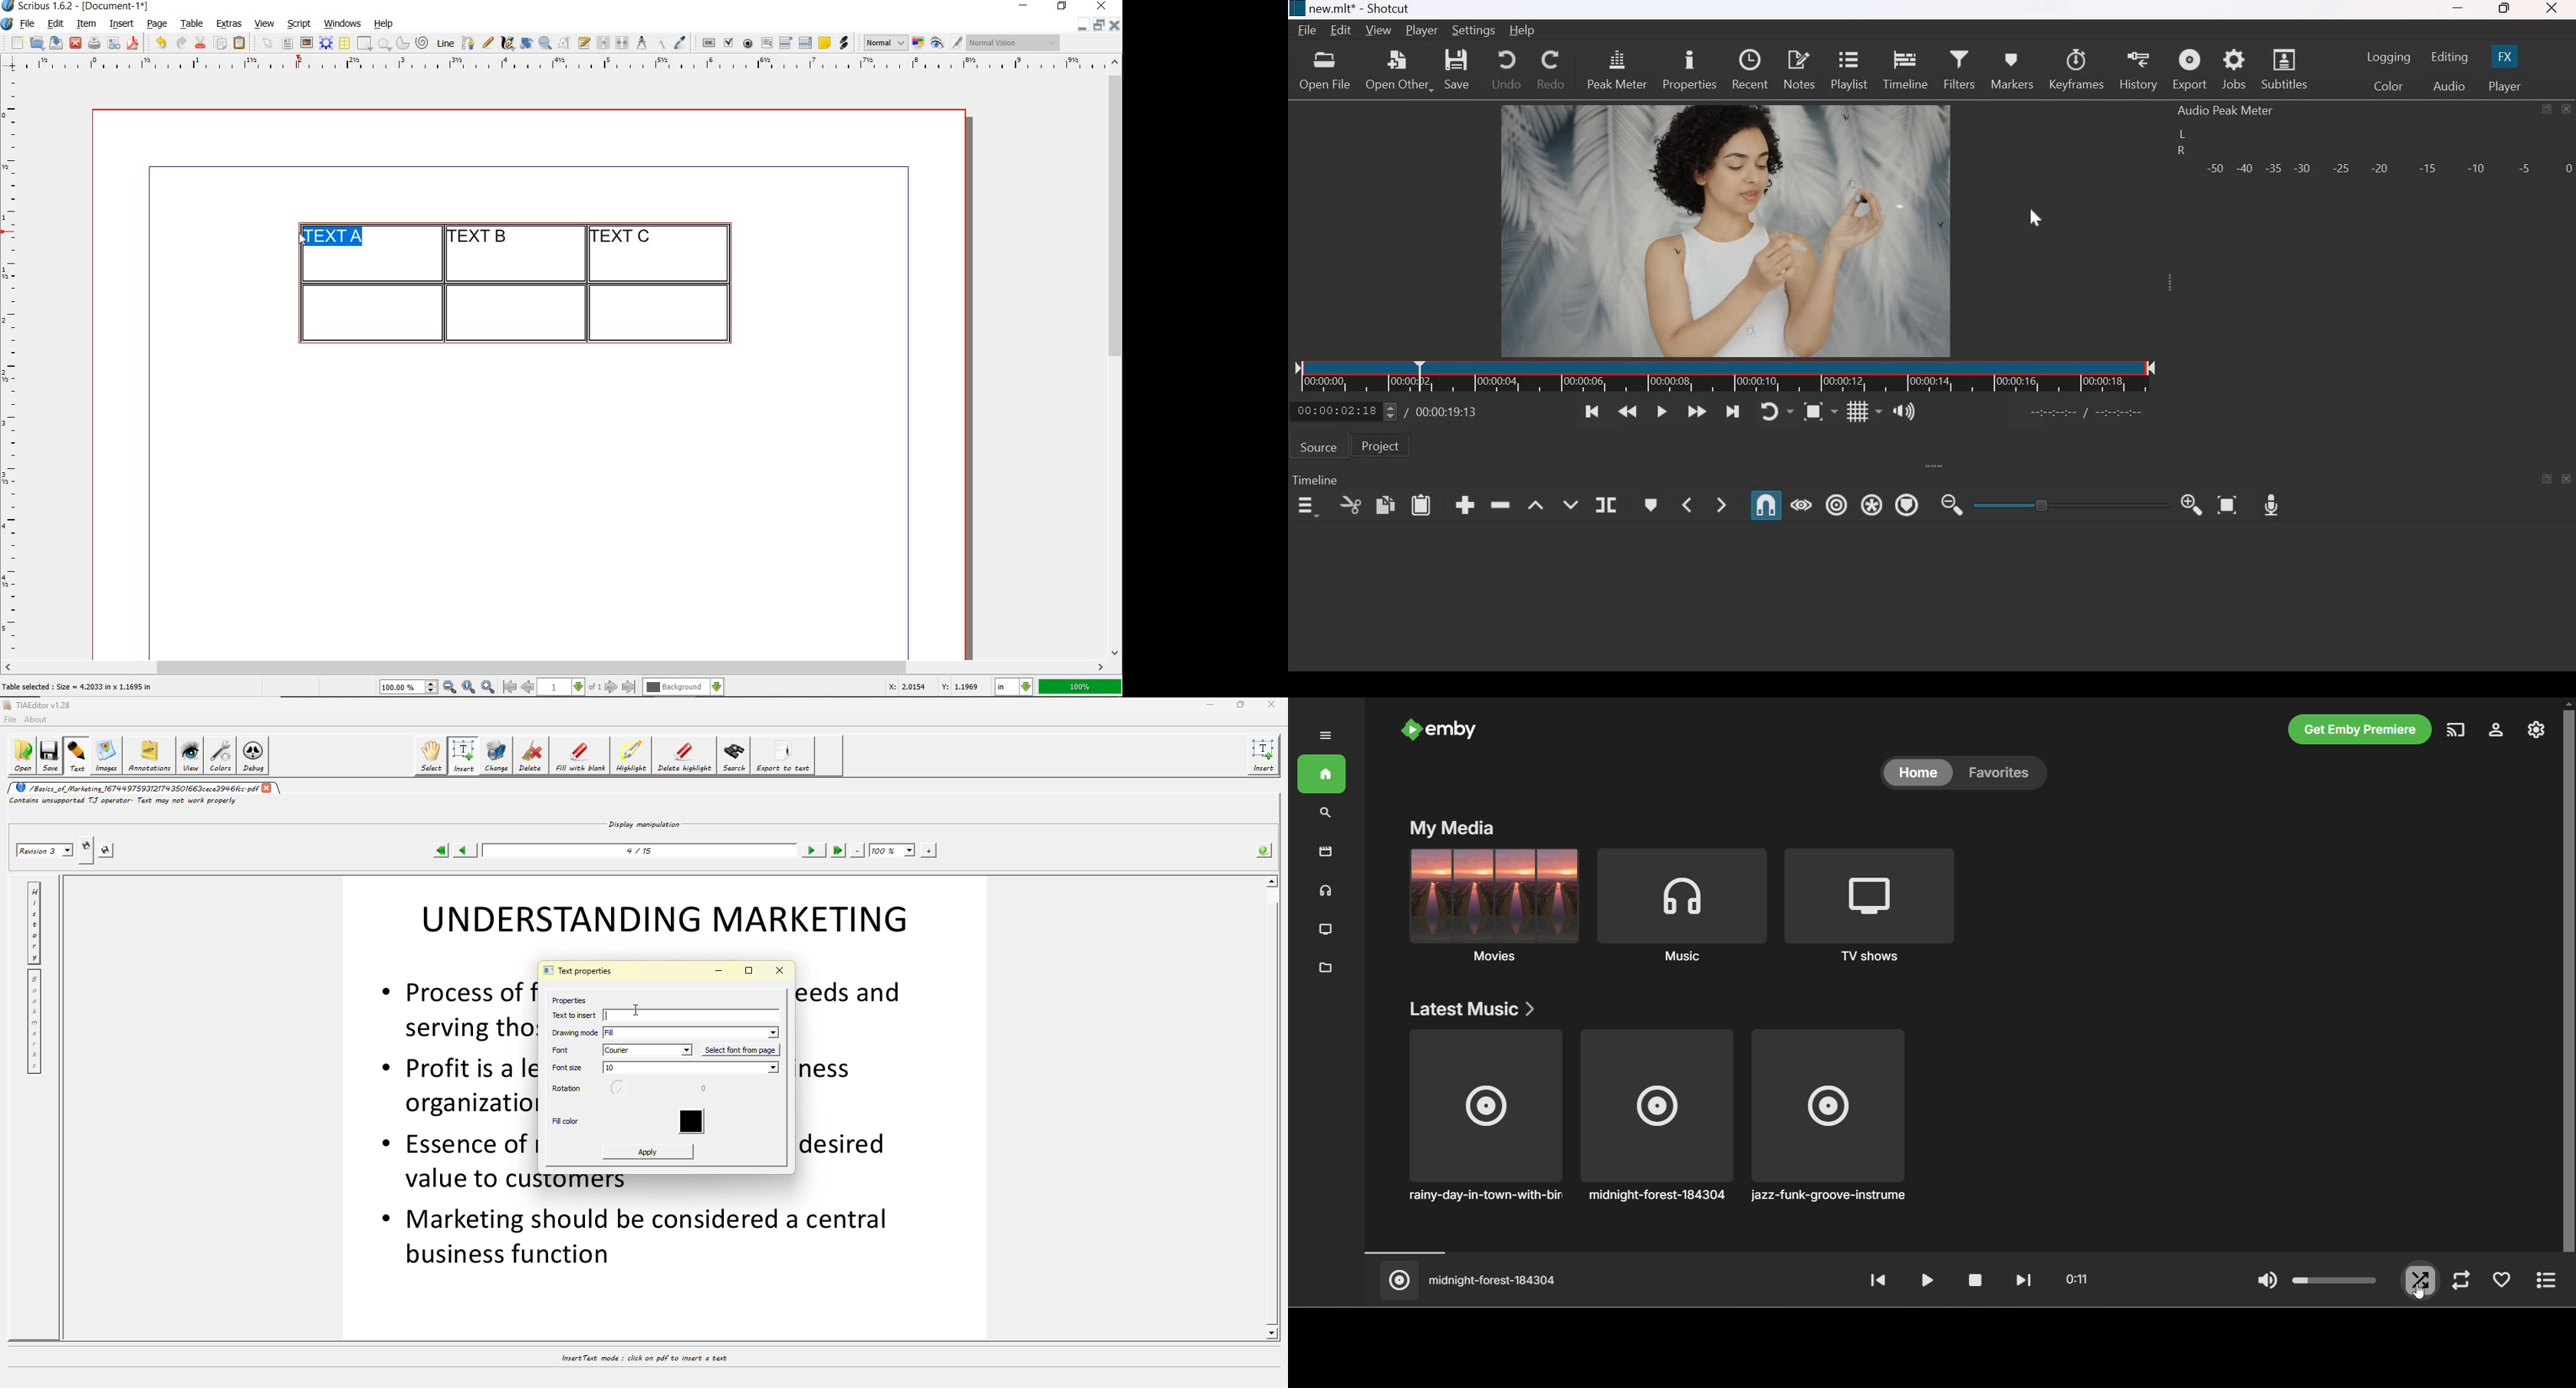  I want to click on zoom out, so click(450, 687).